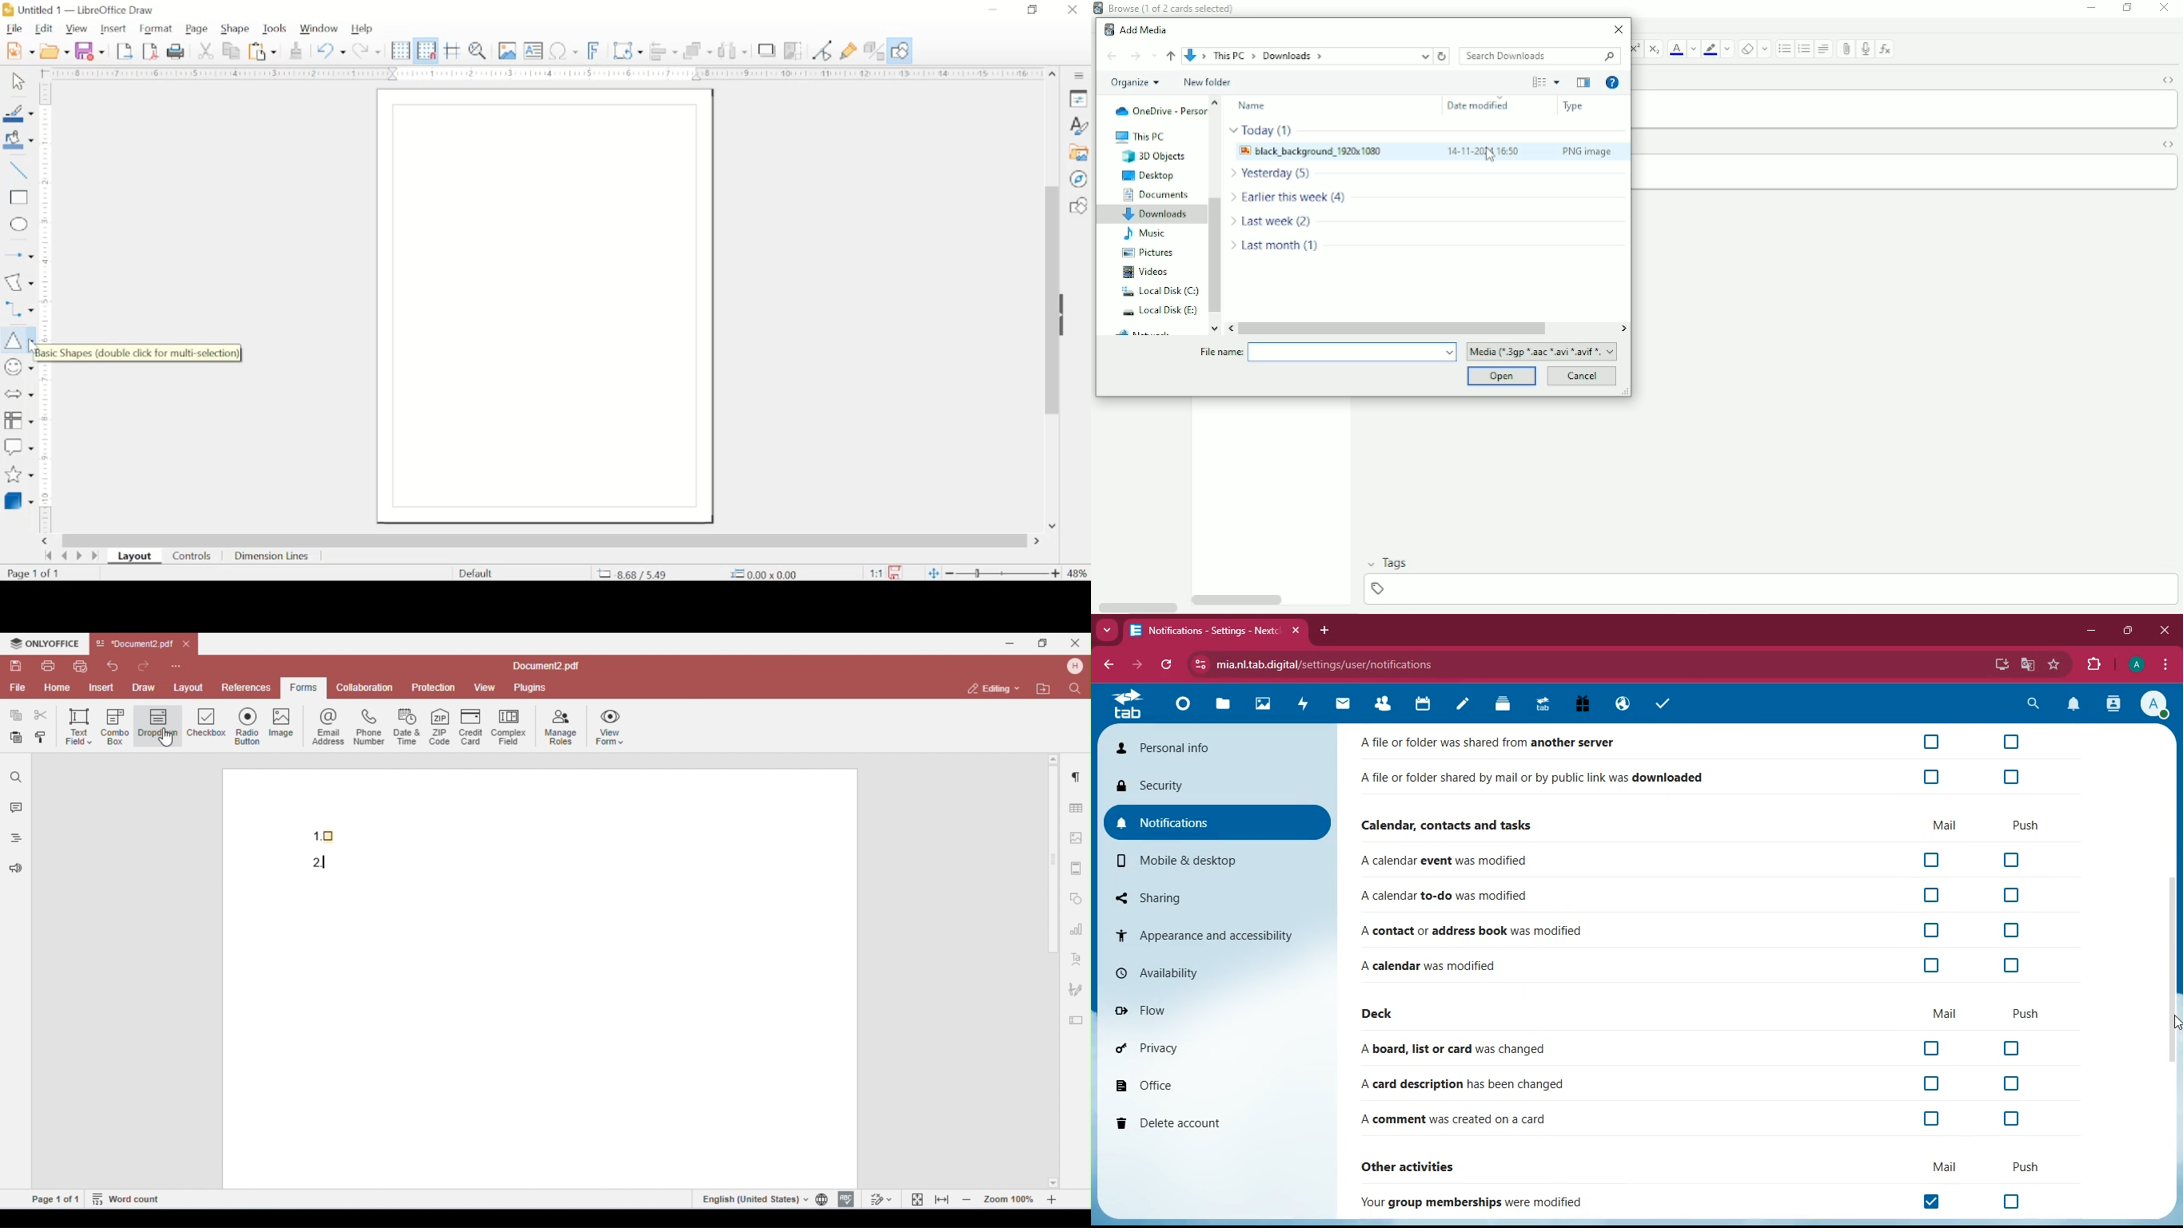 This screenshot has width=2184, height=1232. I want to click on save, so click(90, 50).